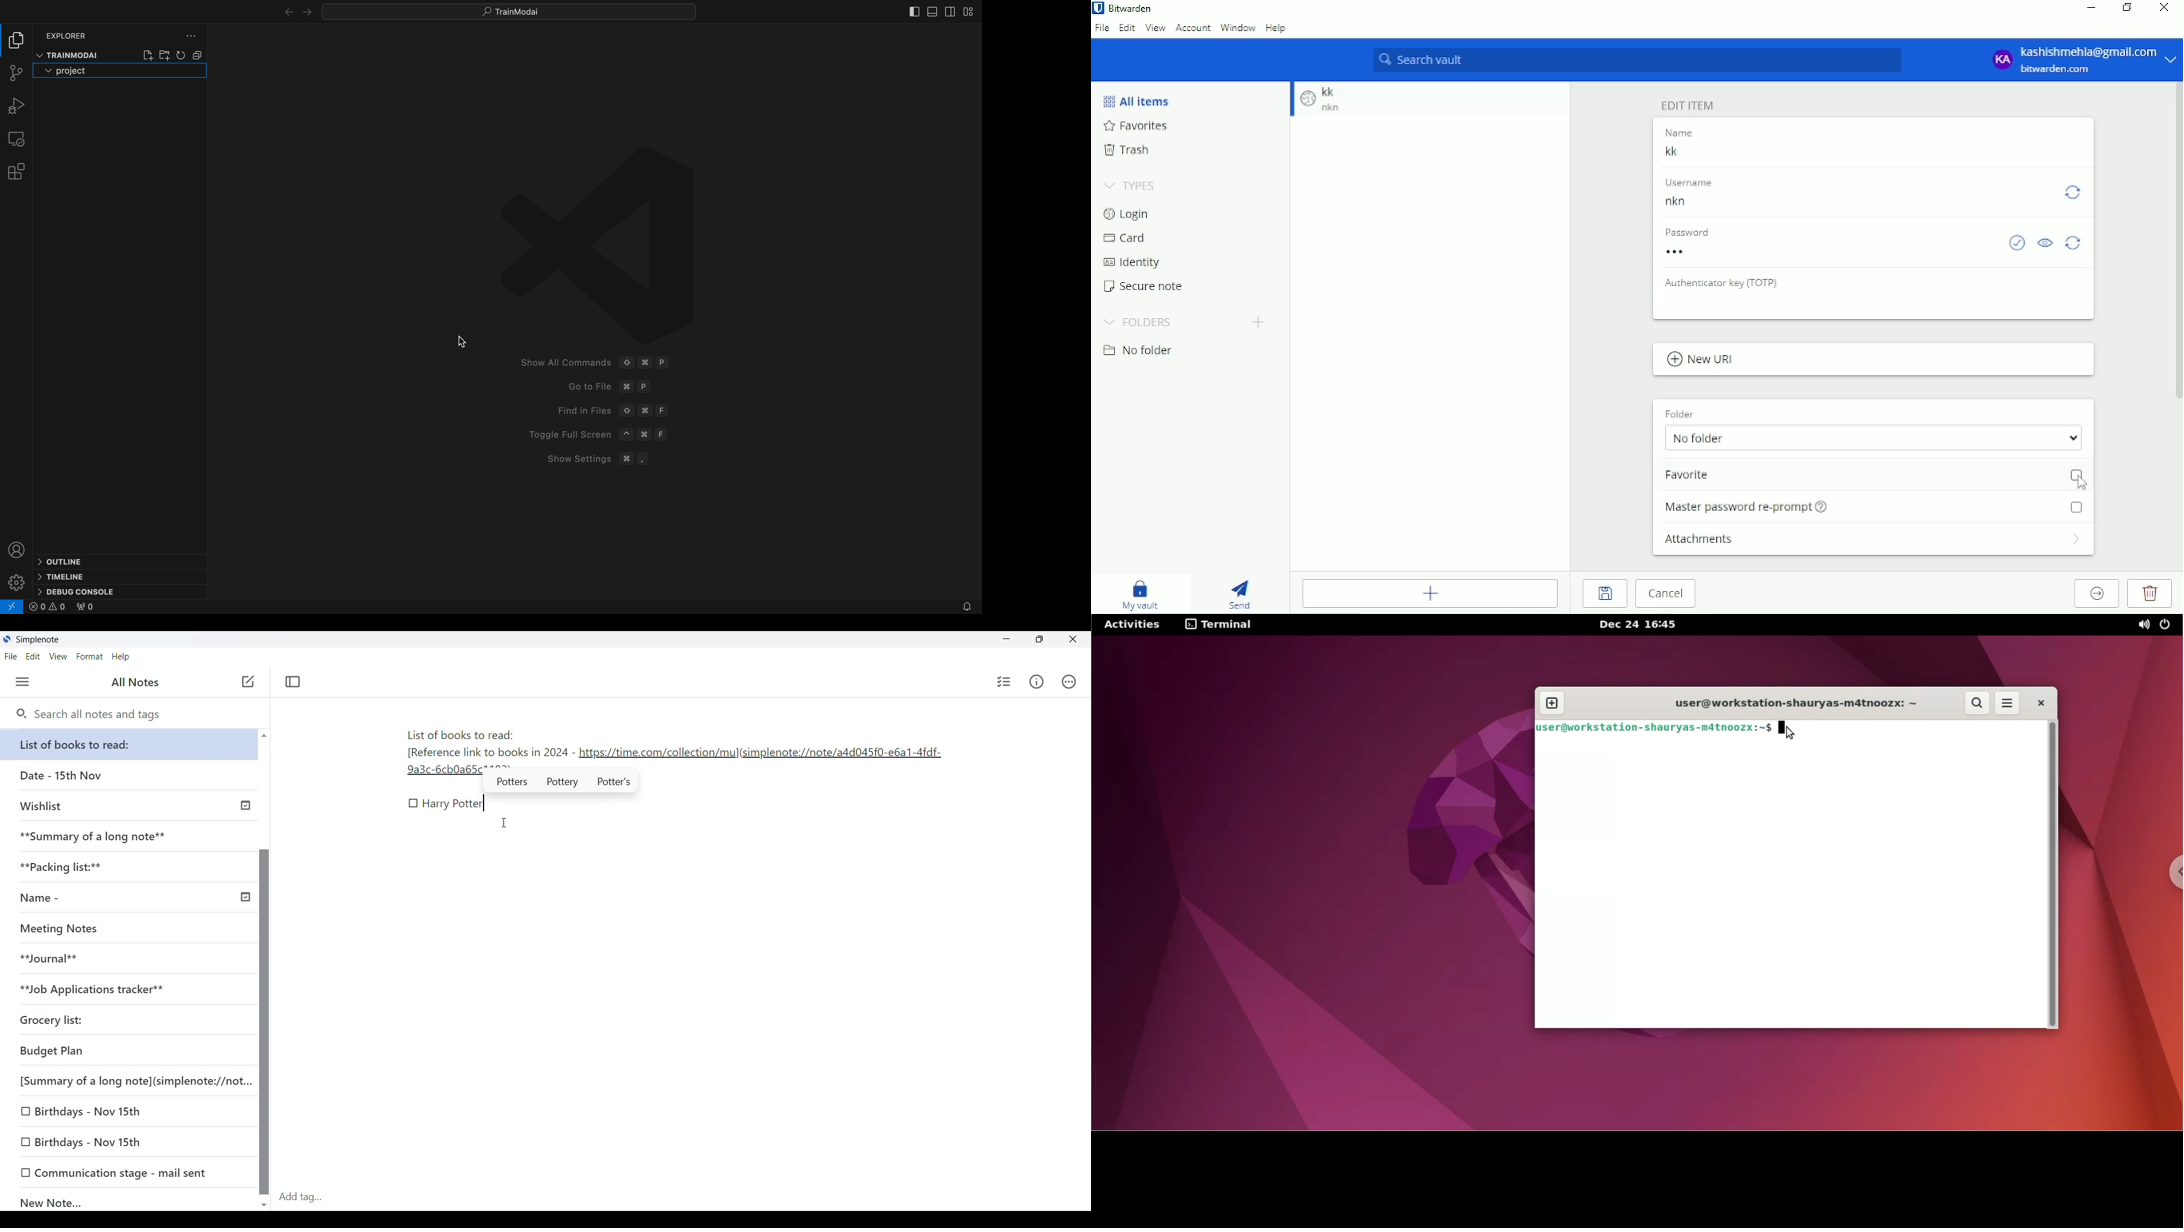  Describe the element at coordinates (1194, 27) in the screenshot. I see `Account` at that location.